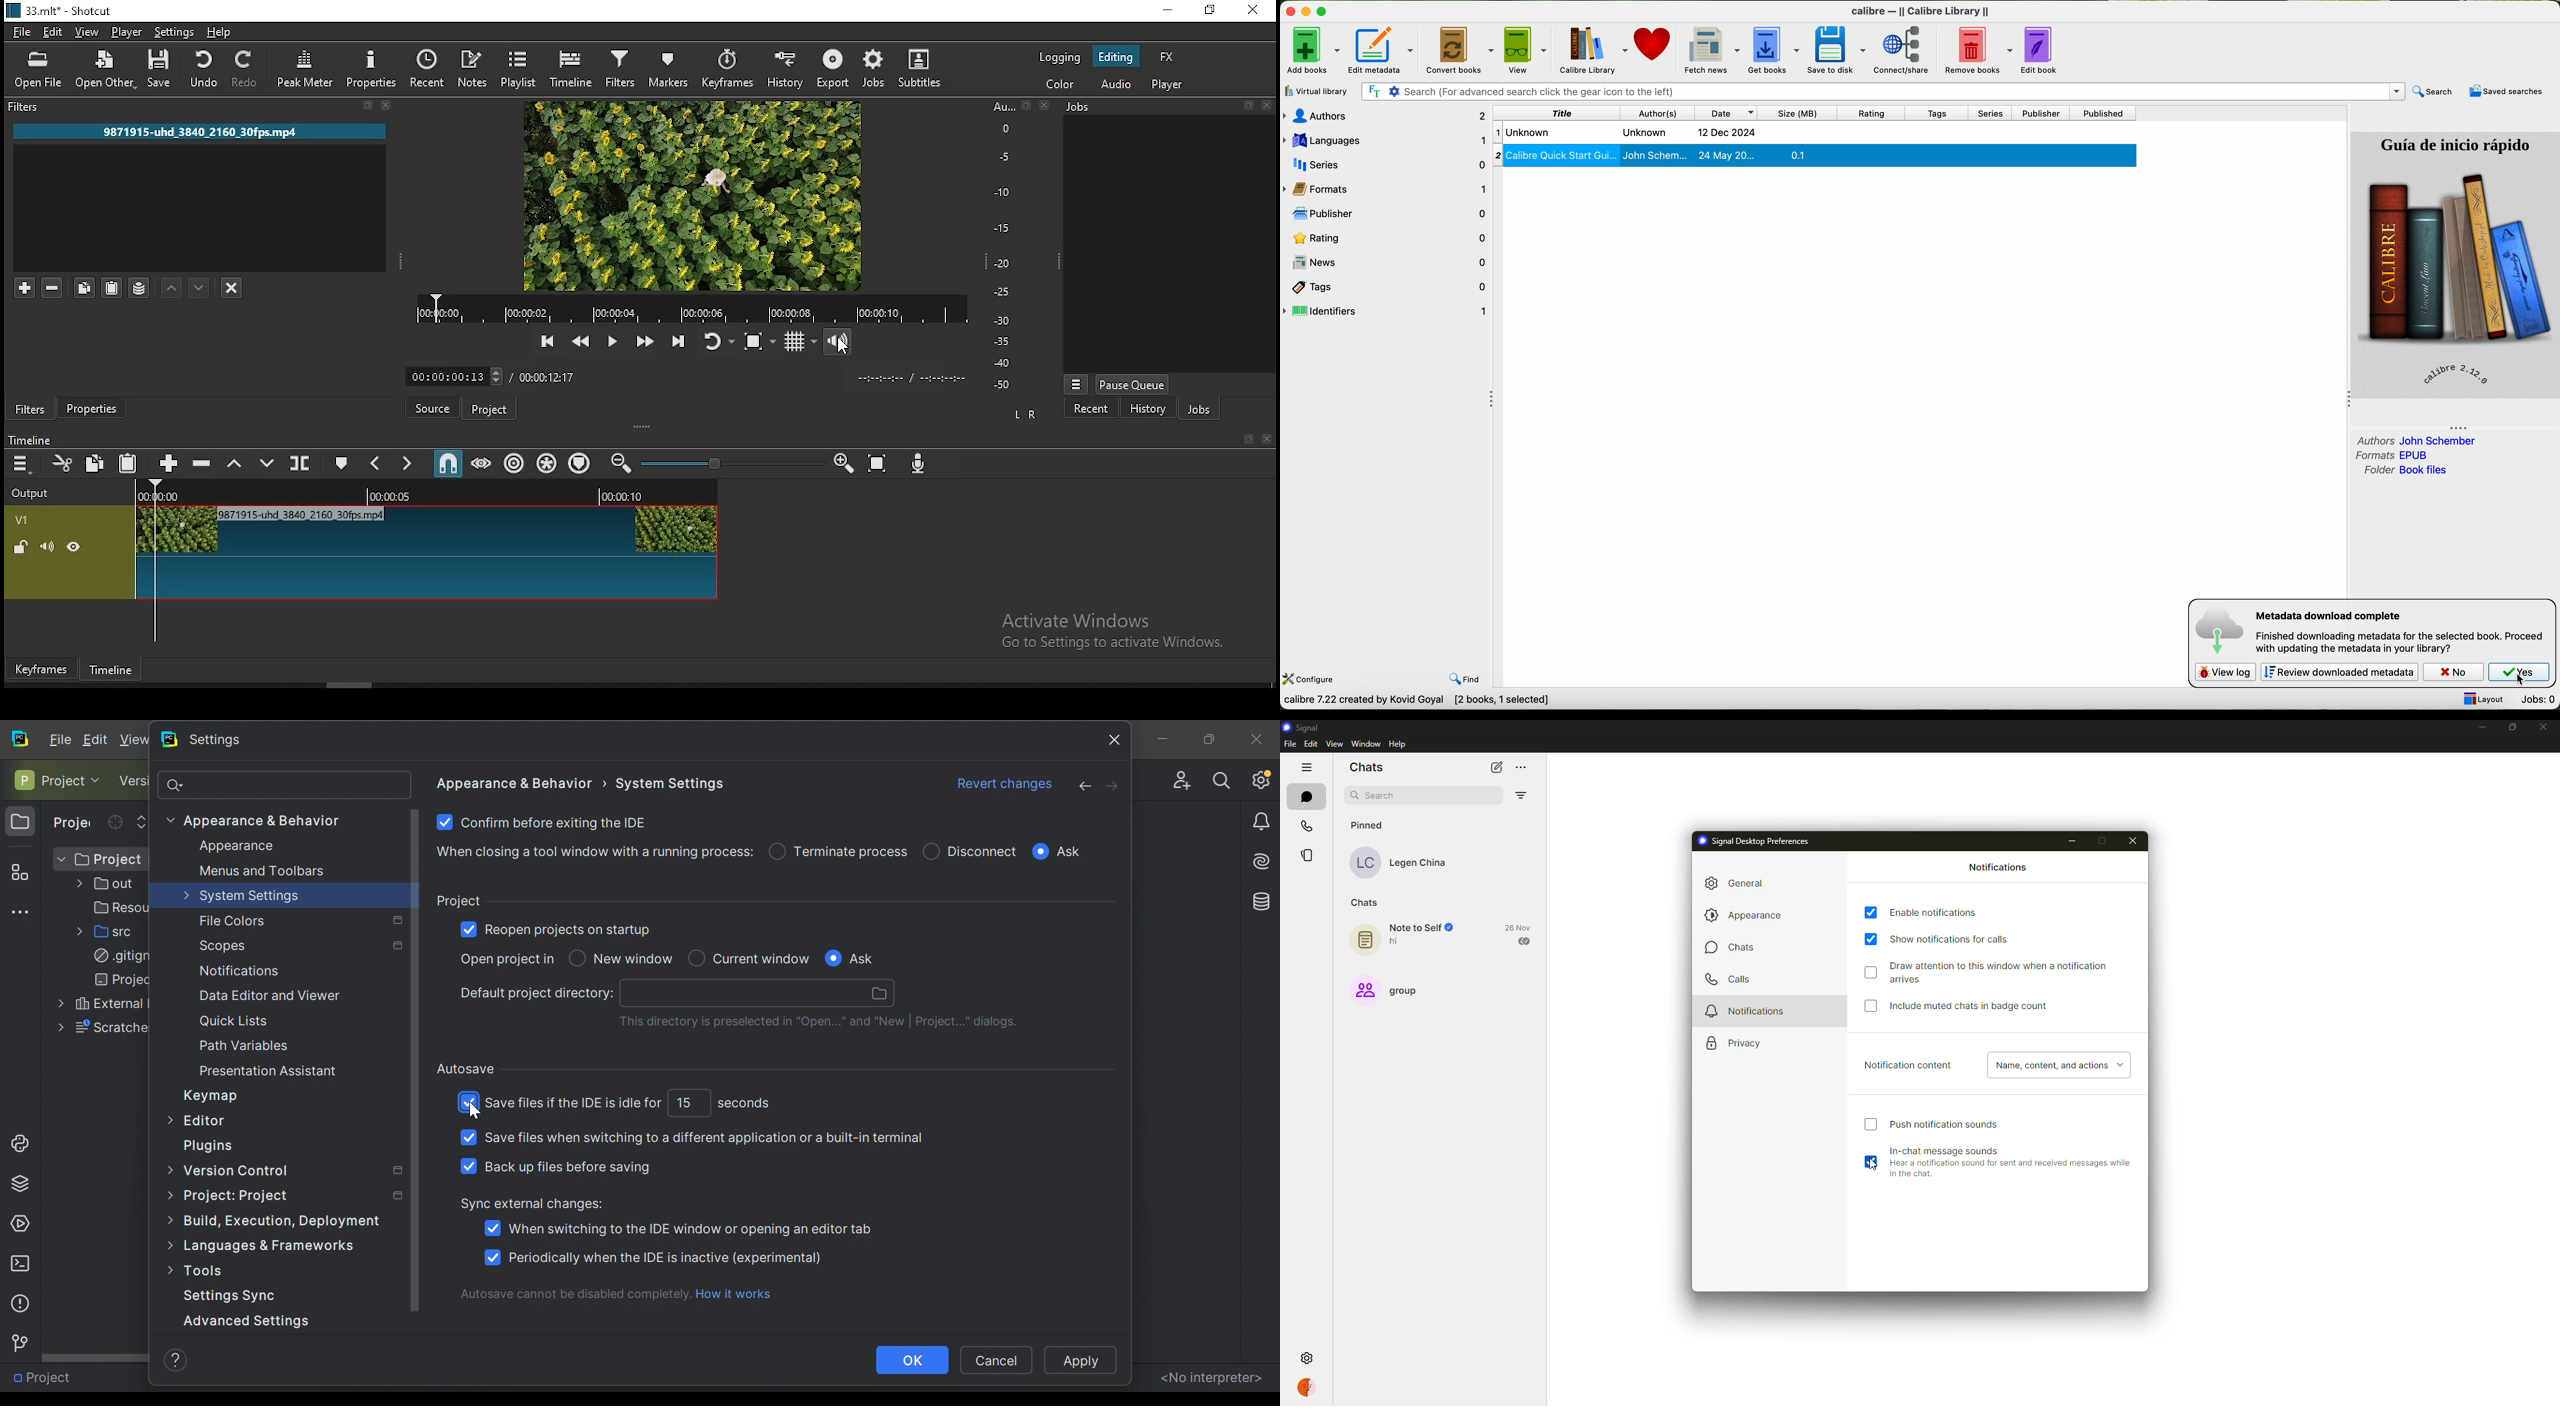 The width and height of the screenshot is (2576, 1428). Describe the element at coordinates (1838, 49) in the screenshot. I see `save to disk` at that location.